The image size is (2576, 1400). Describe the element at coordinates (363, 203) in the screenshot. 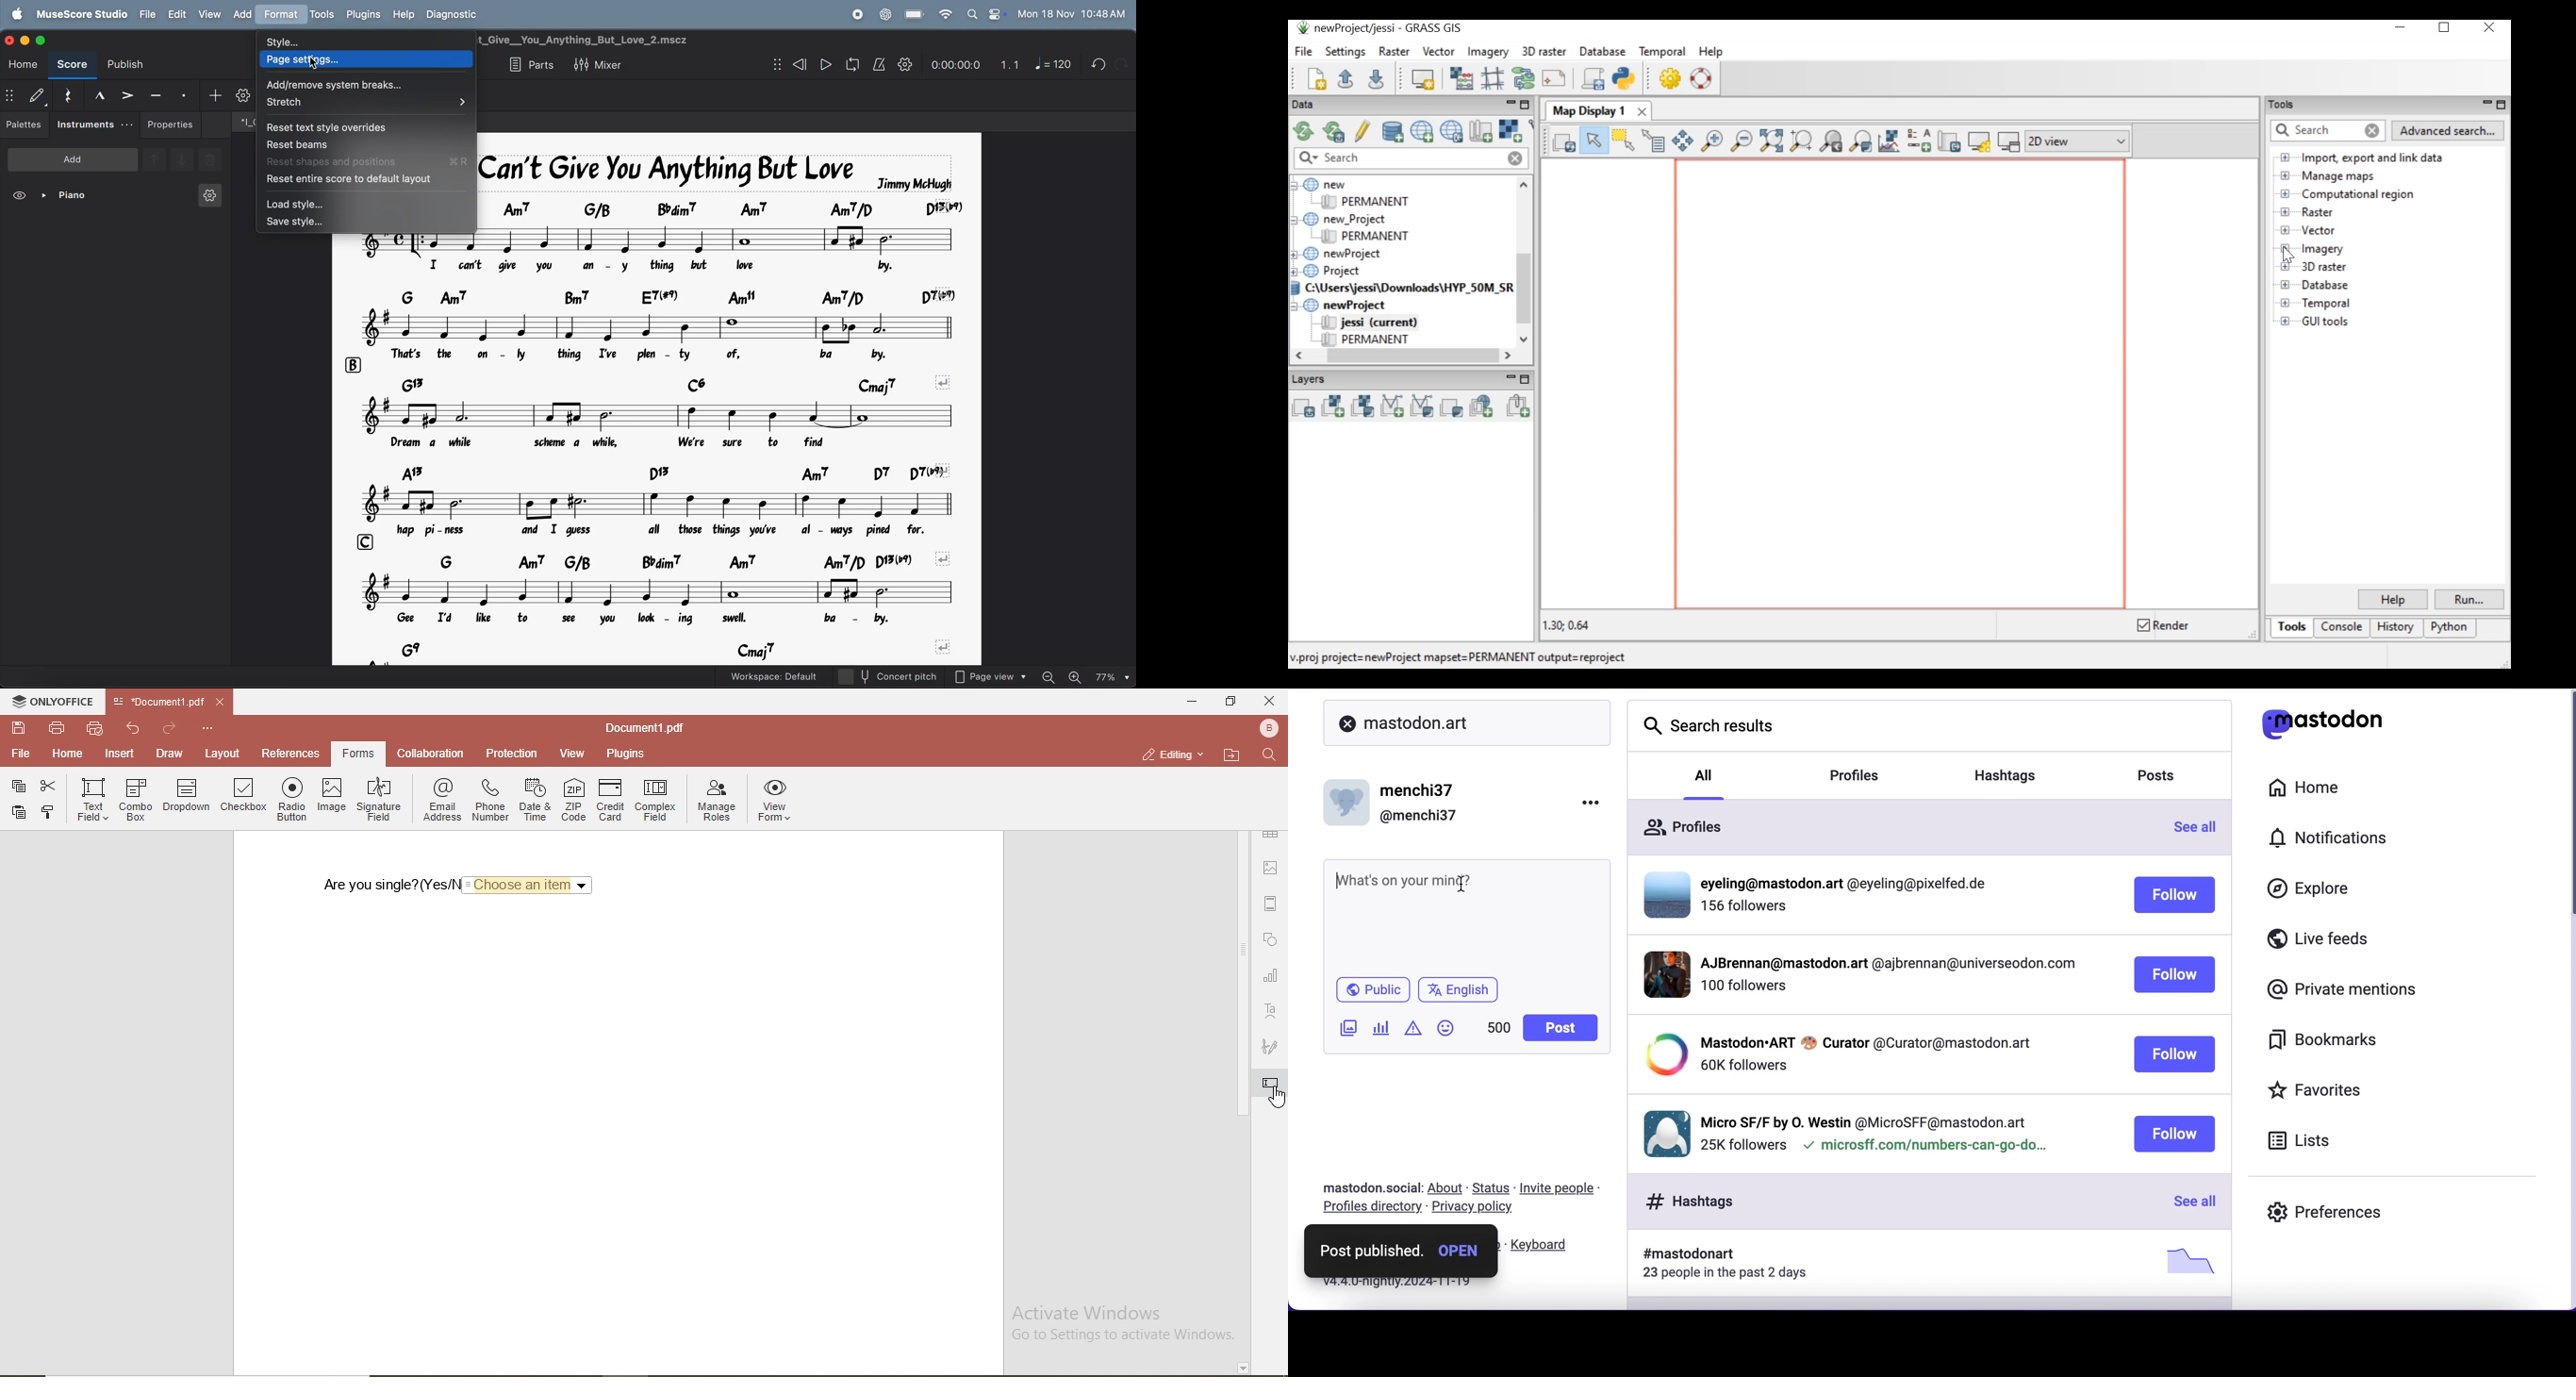

I see `load style` at that location.